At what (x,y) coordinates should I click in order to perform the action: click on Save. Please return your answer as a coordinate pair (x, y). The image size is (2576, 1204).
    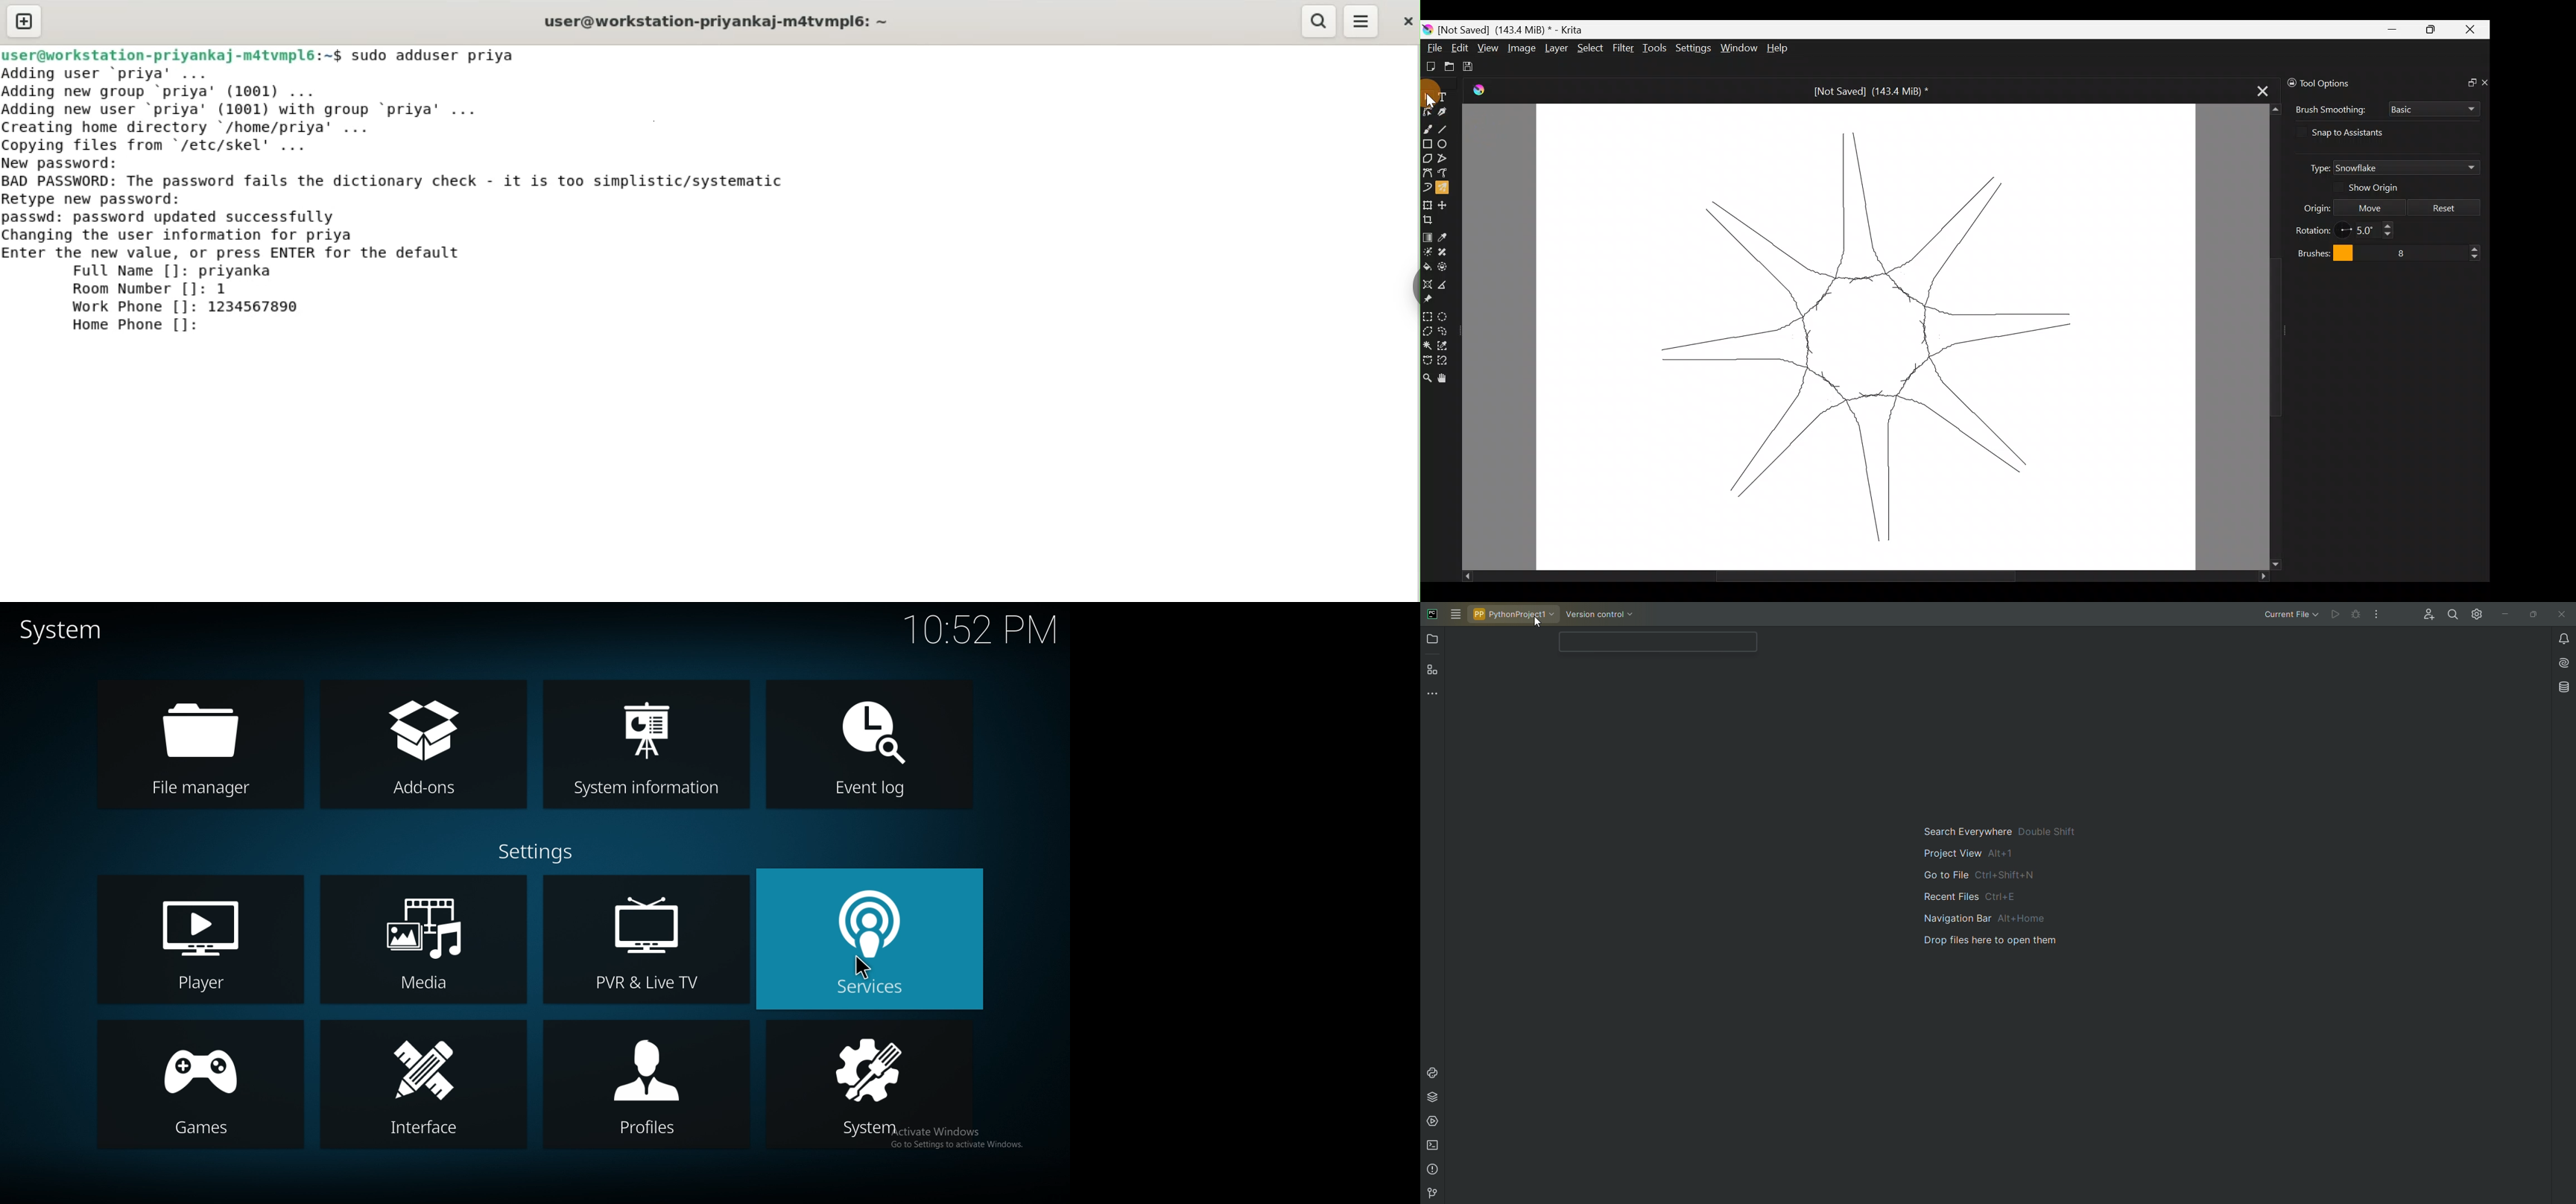
    Looking at the image, I should click on (1472, 67).